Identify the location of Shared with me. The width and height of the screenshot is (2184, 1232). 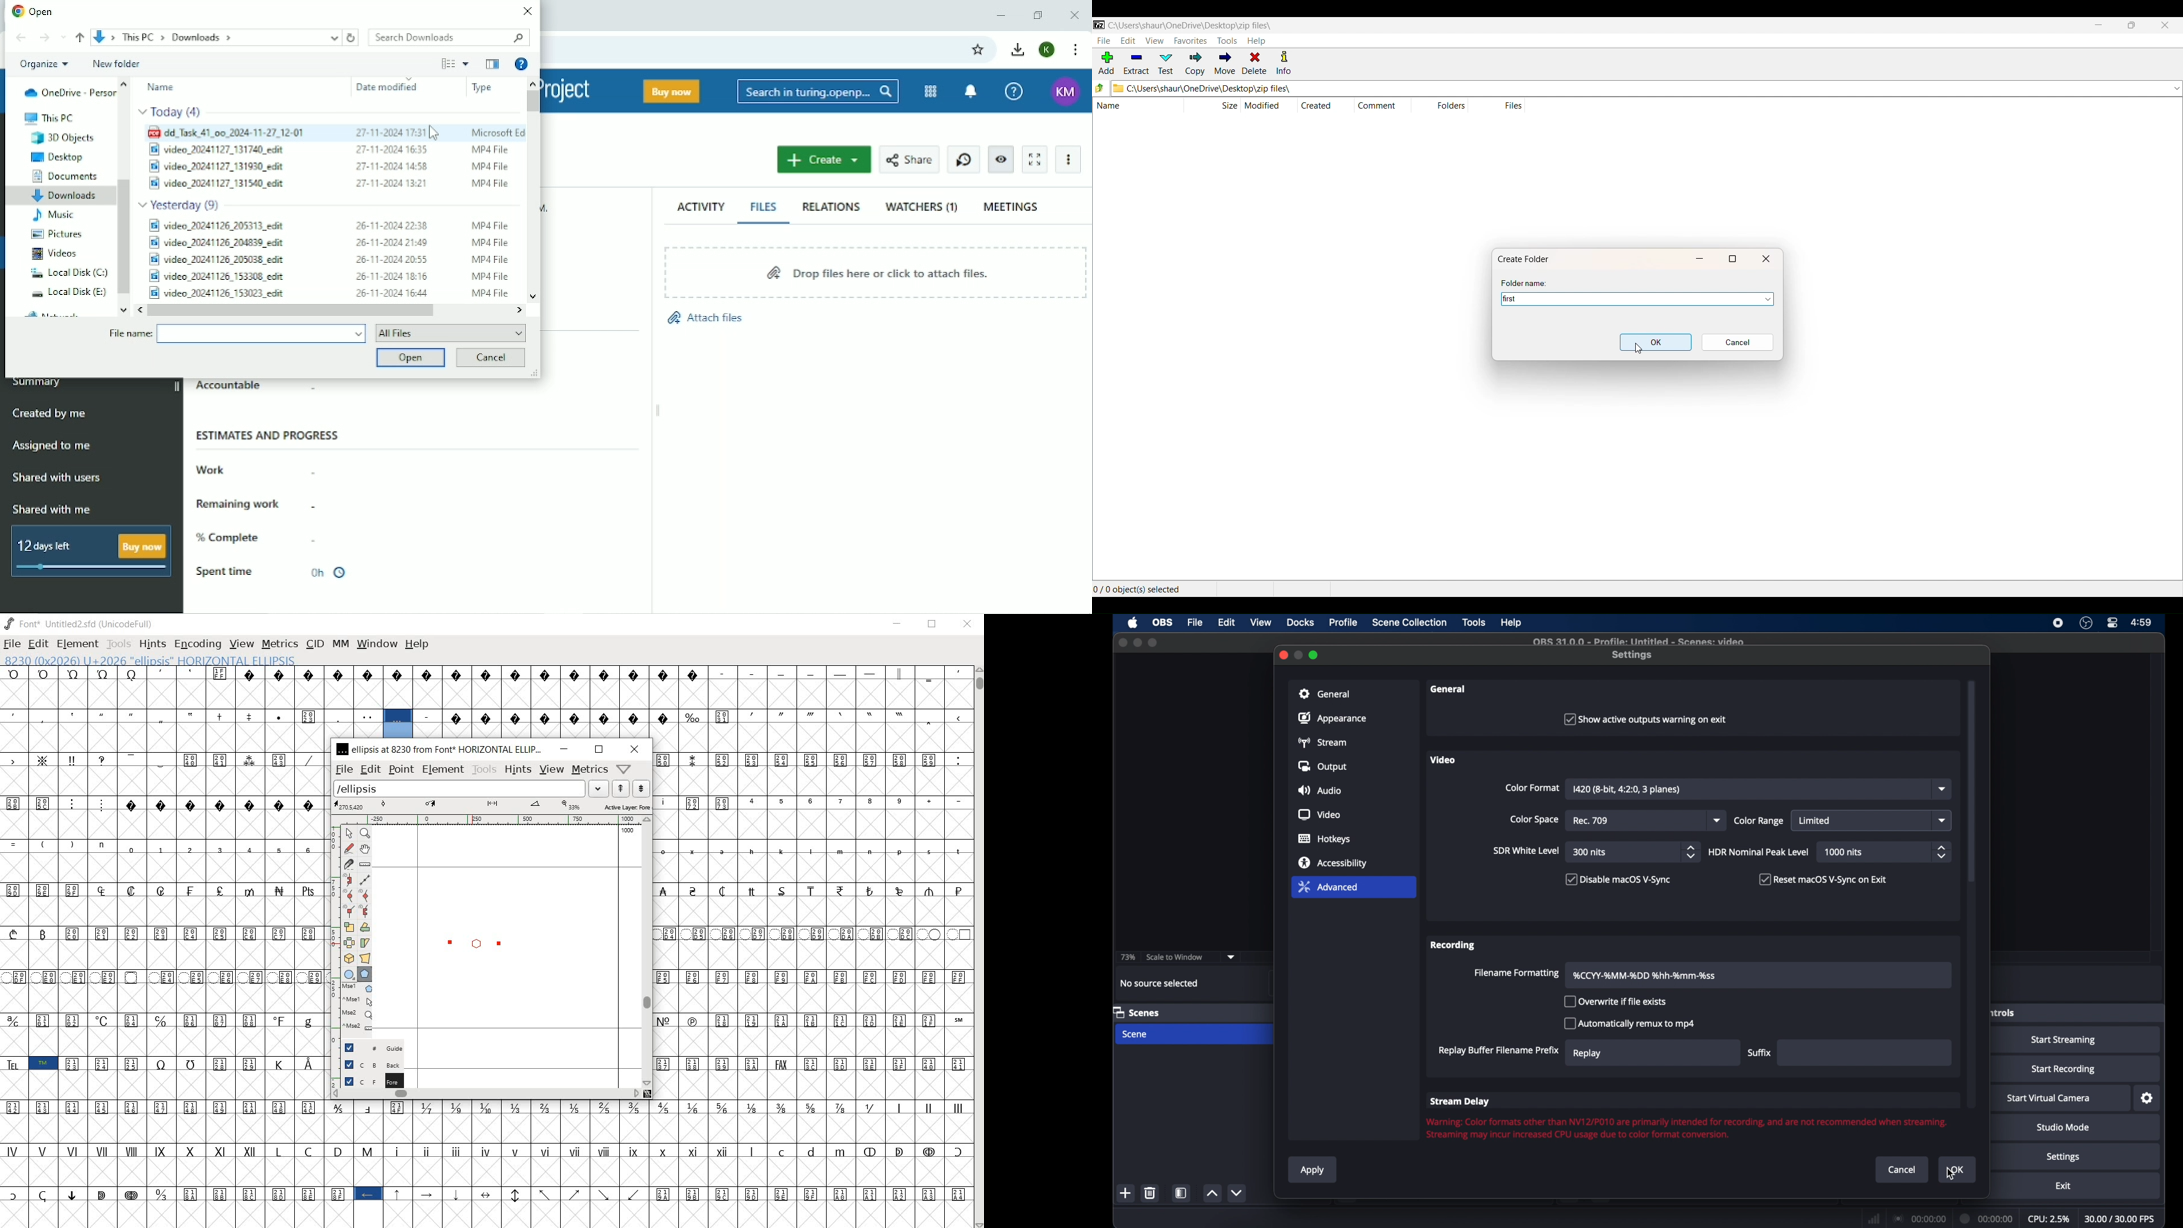
(51, 509).